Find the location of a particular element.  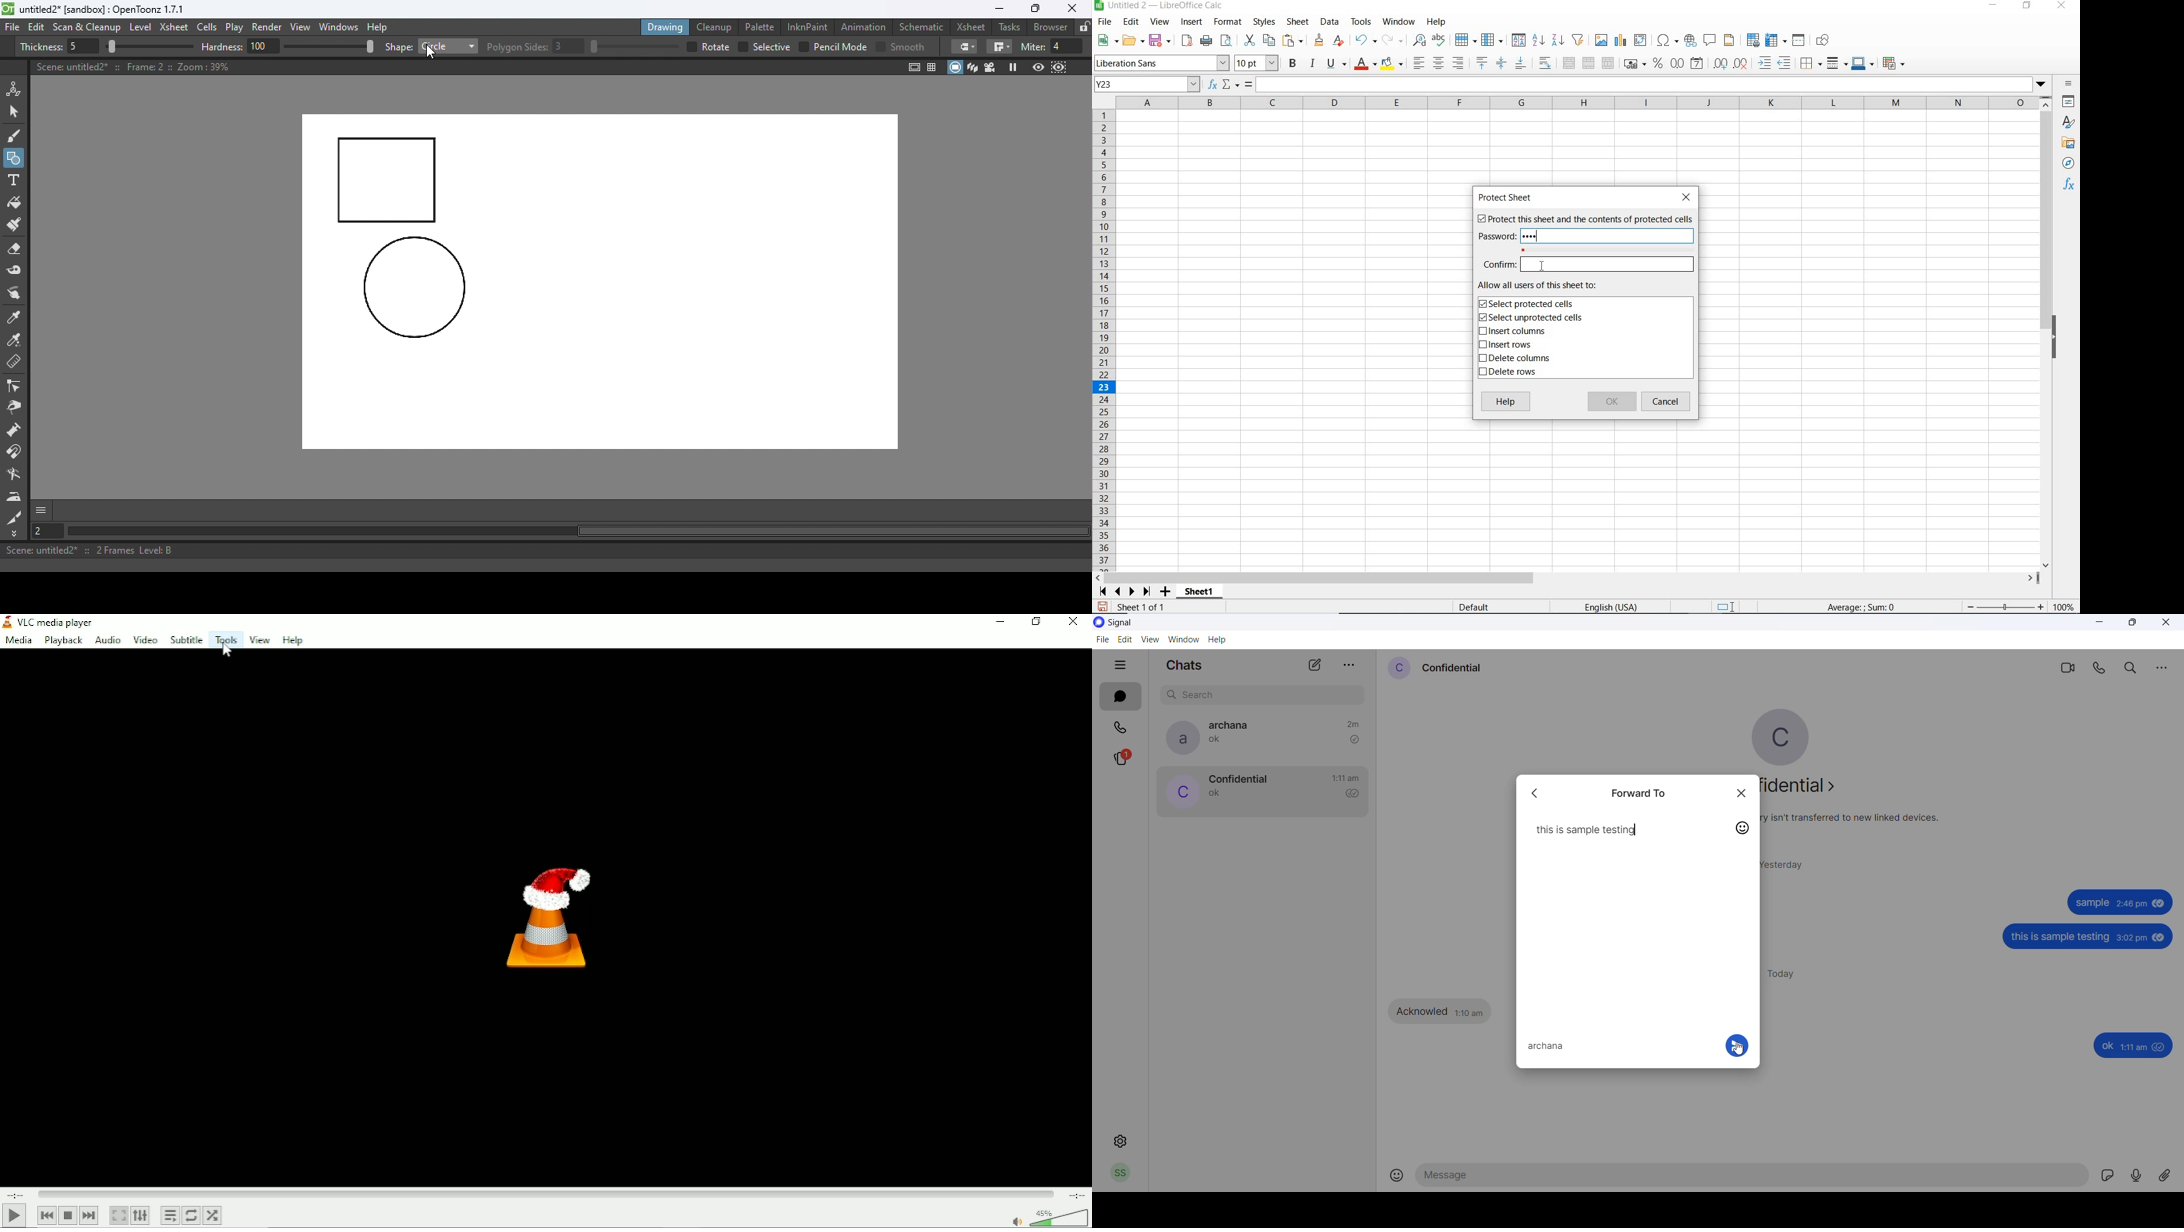

Help is located at coordinates (380, 26).